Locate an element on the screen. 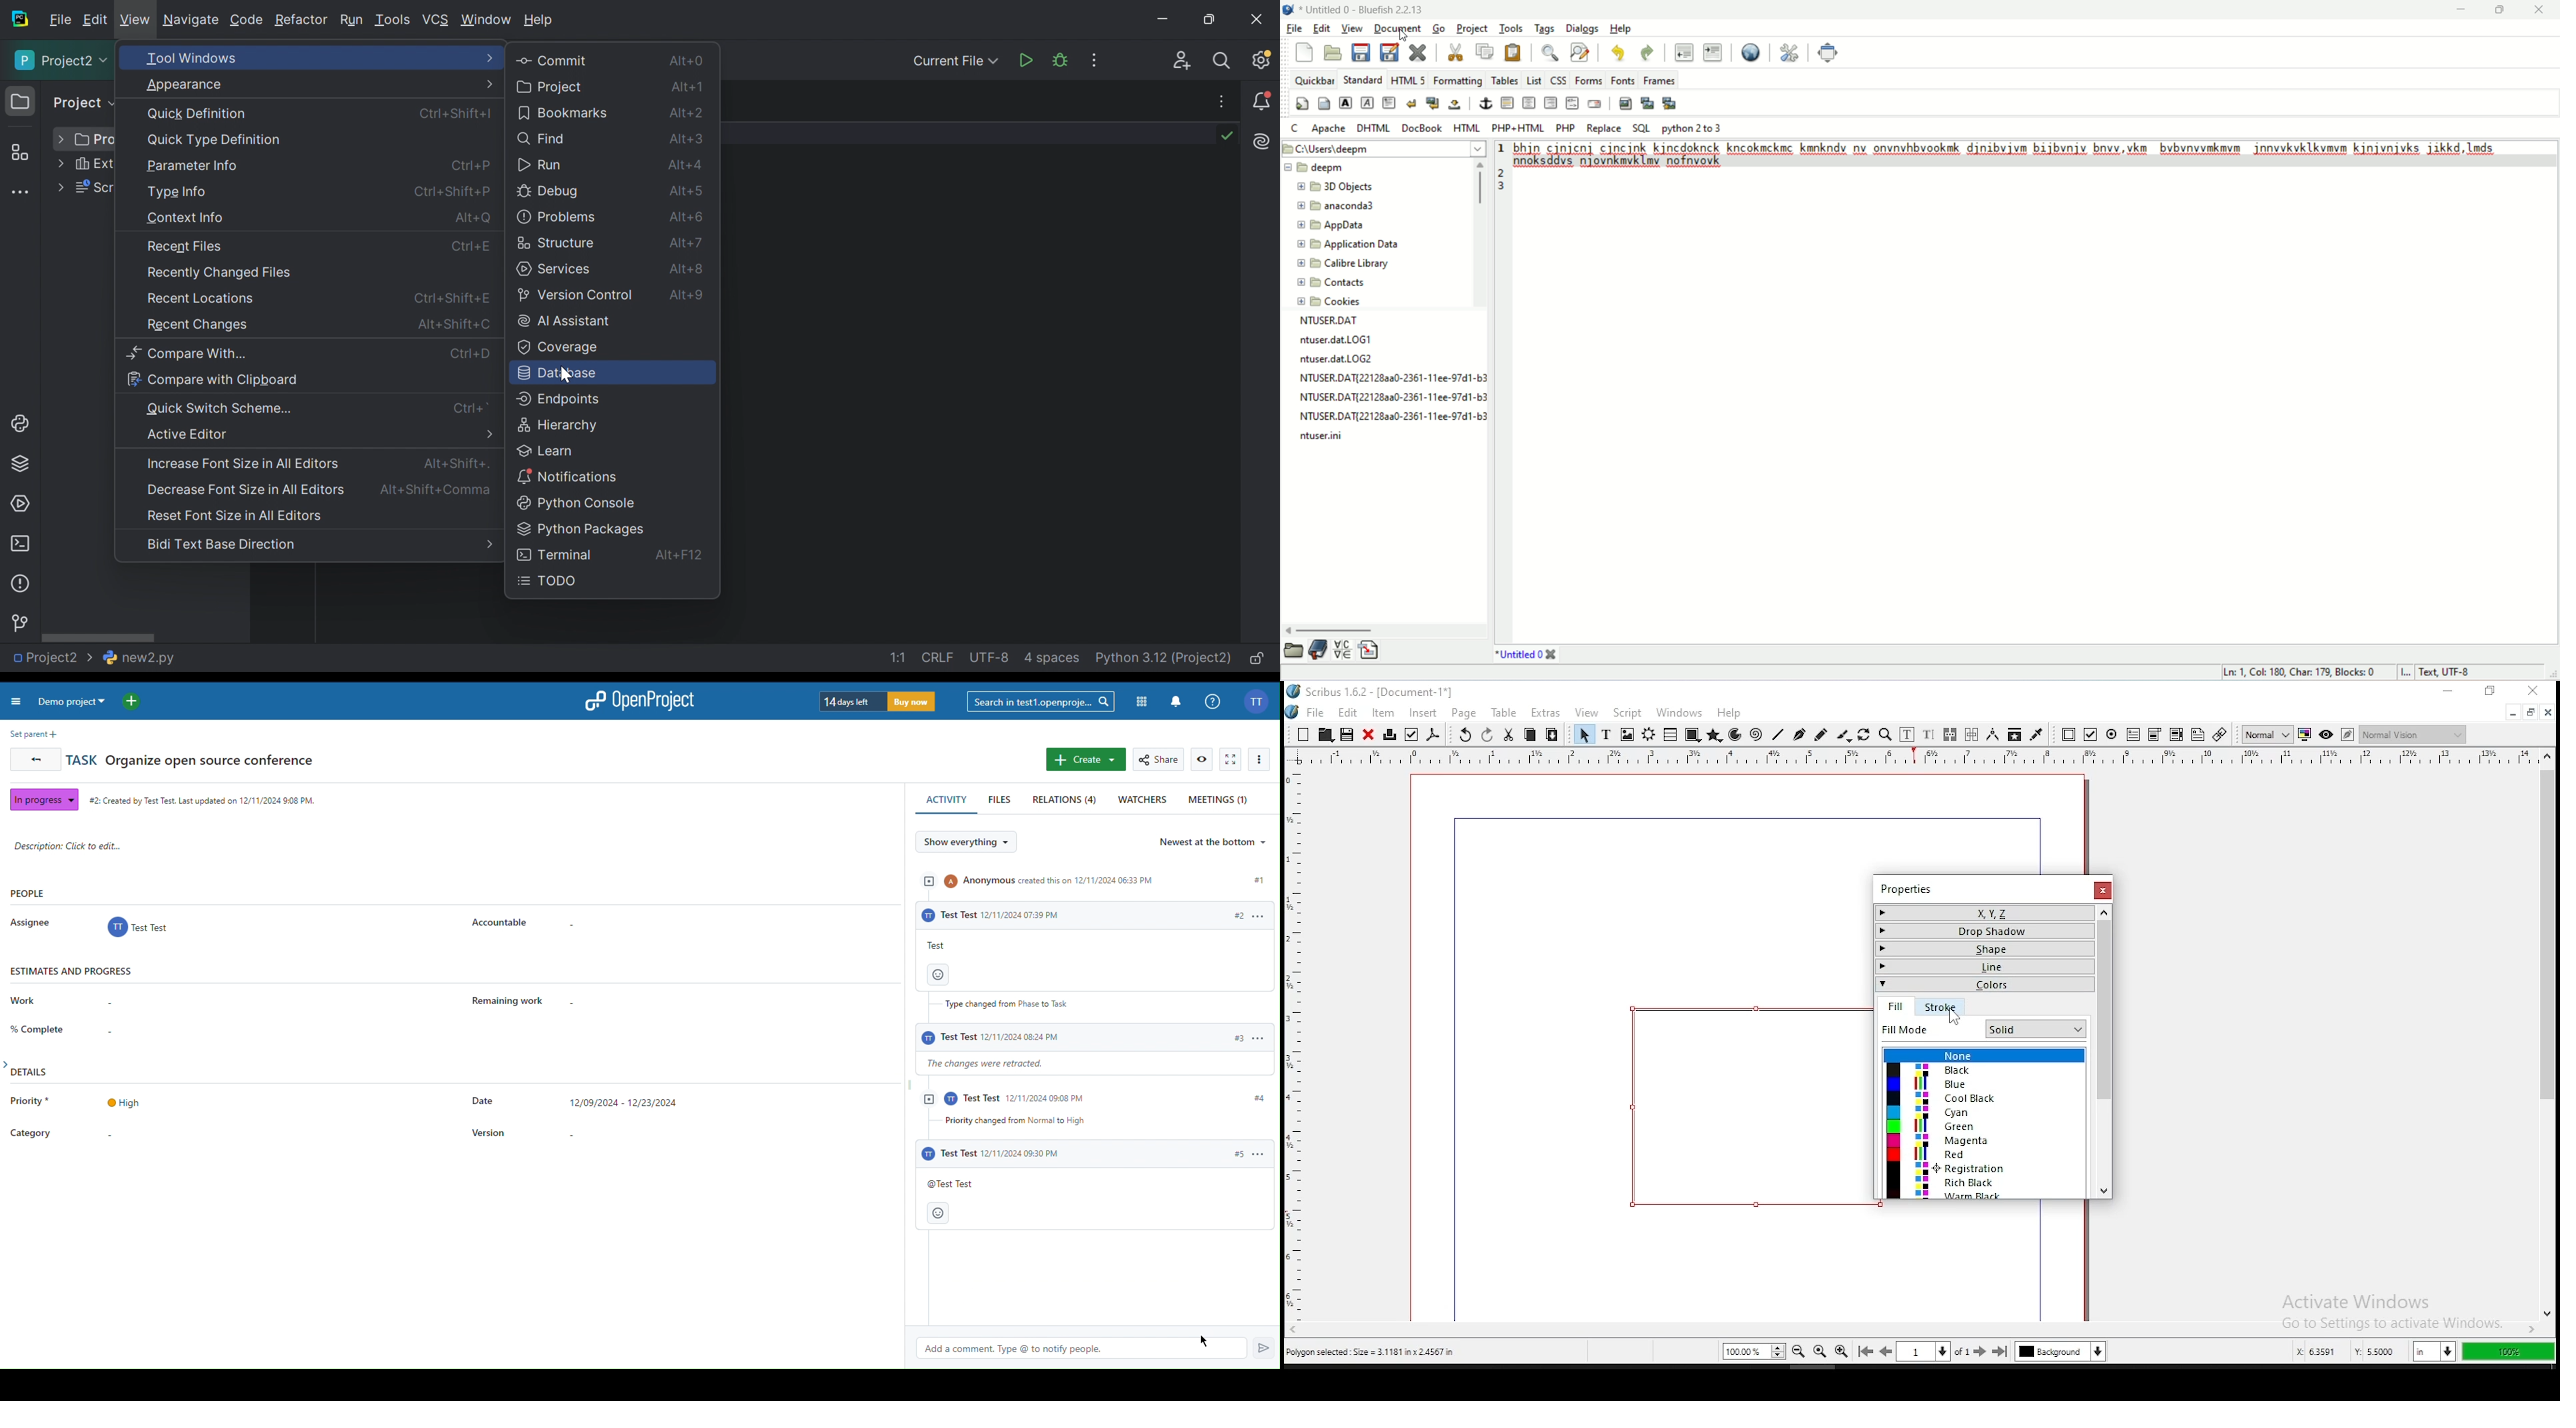  edit in preview mode is located at coordinates (2347, 734).